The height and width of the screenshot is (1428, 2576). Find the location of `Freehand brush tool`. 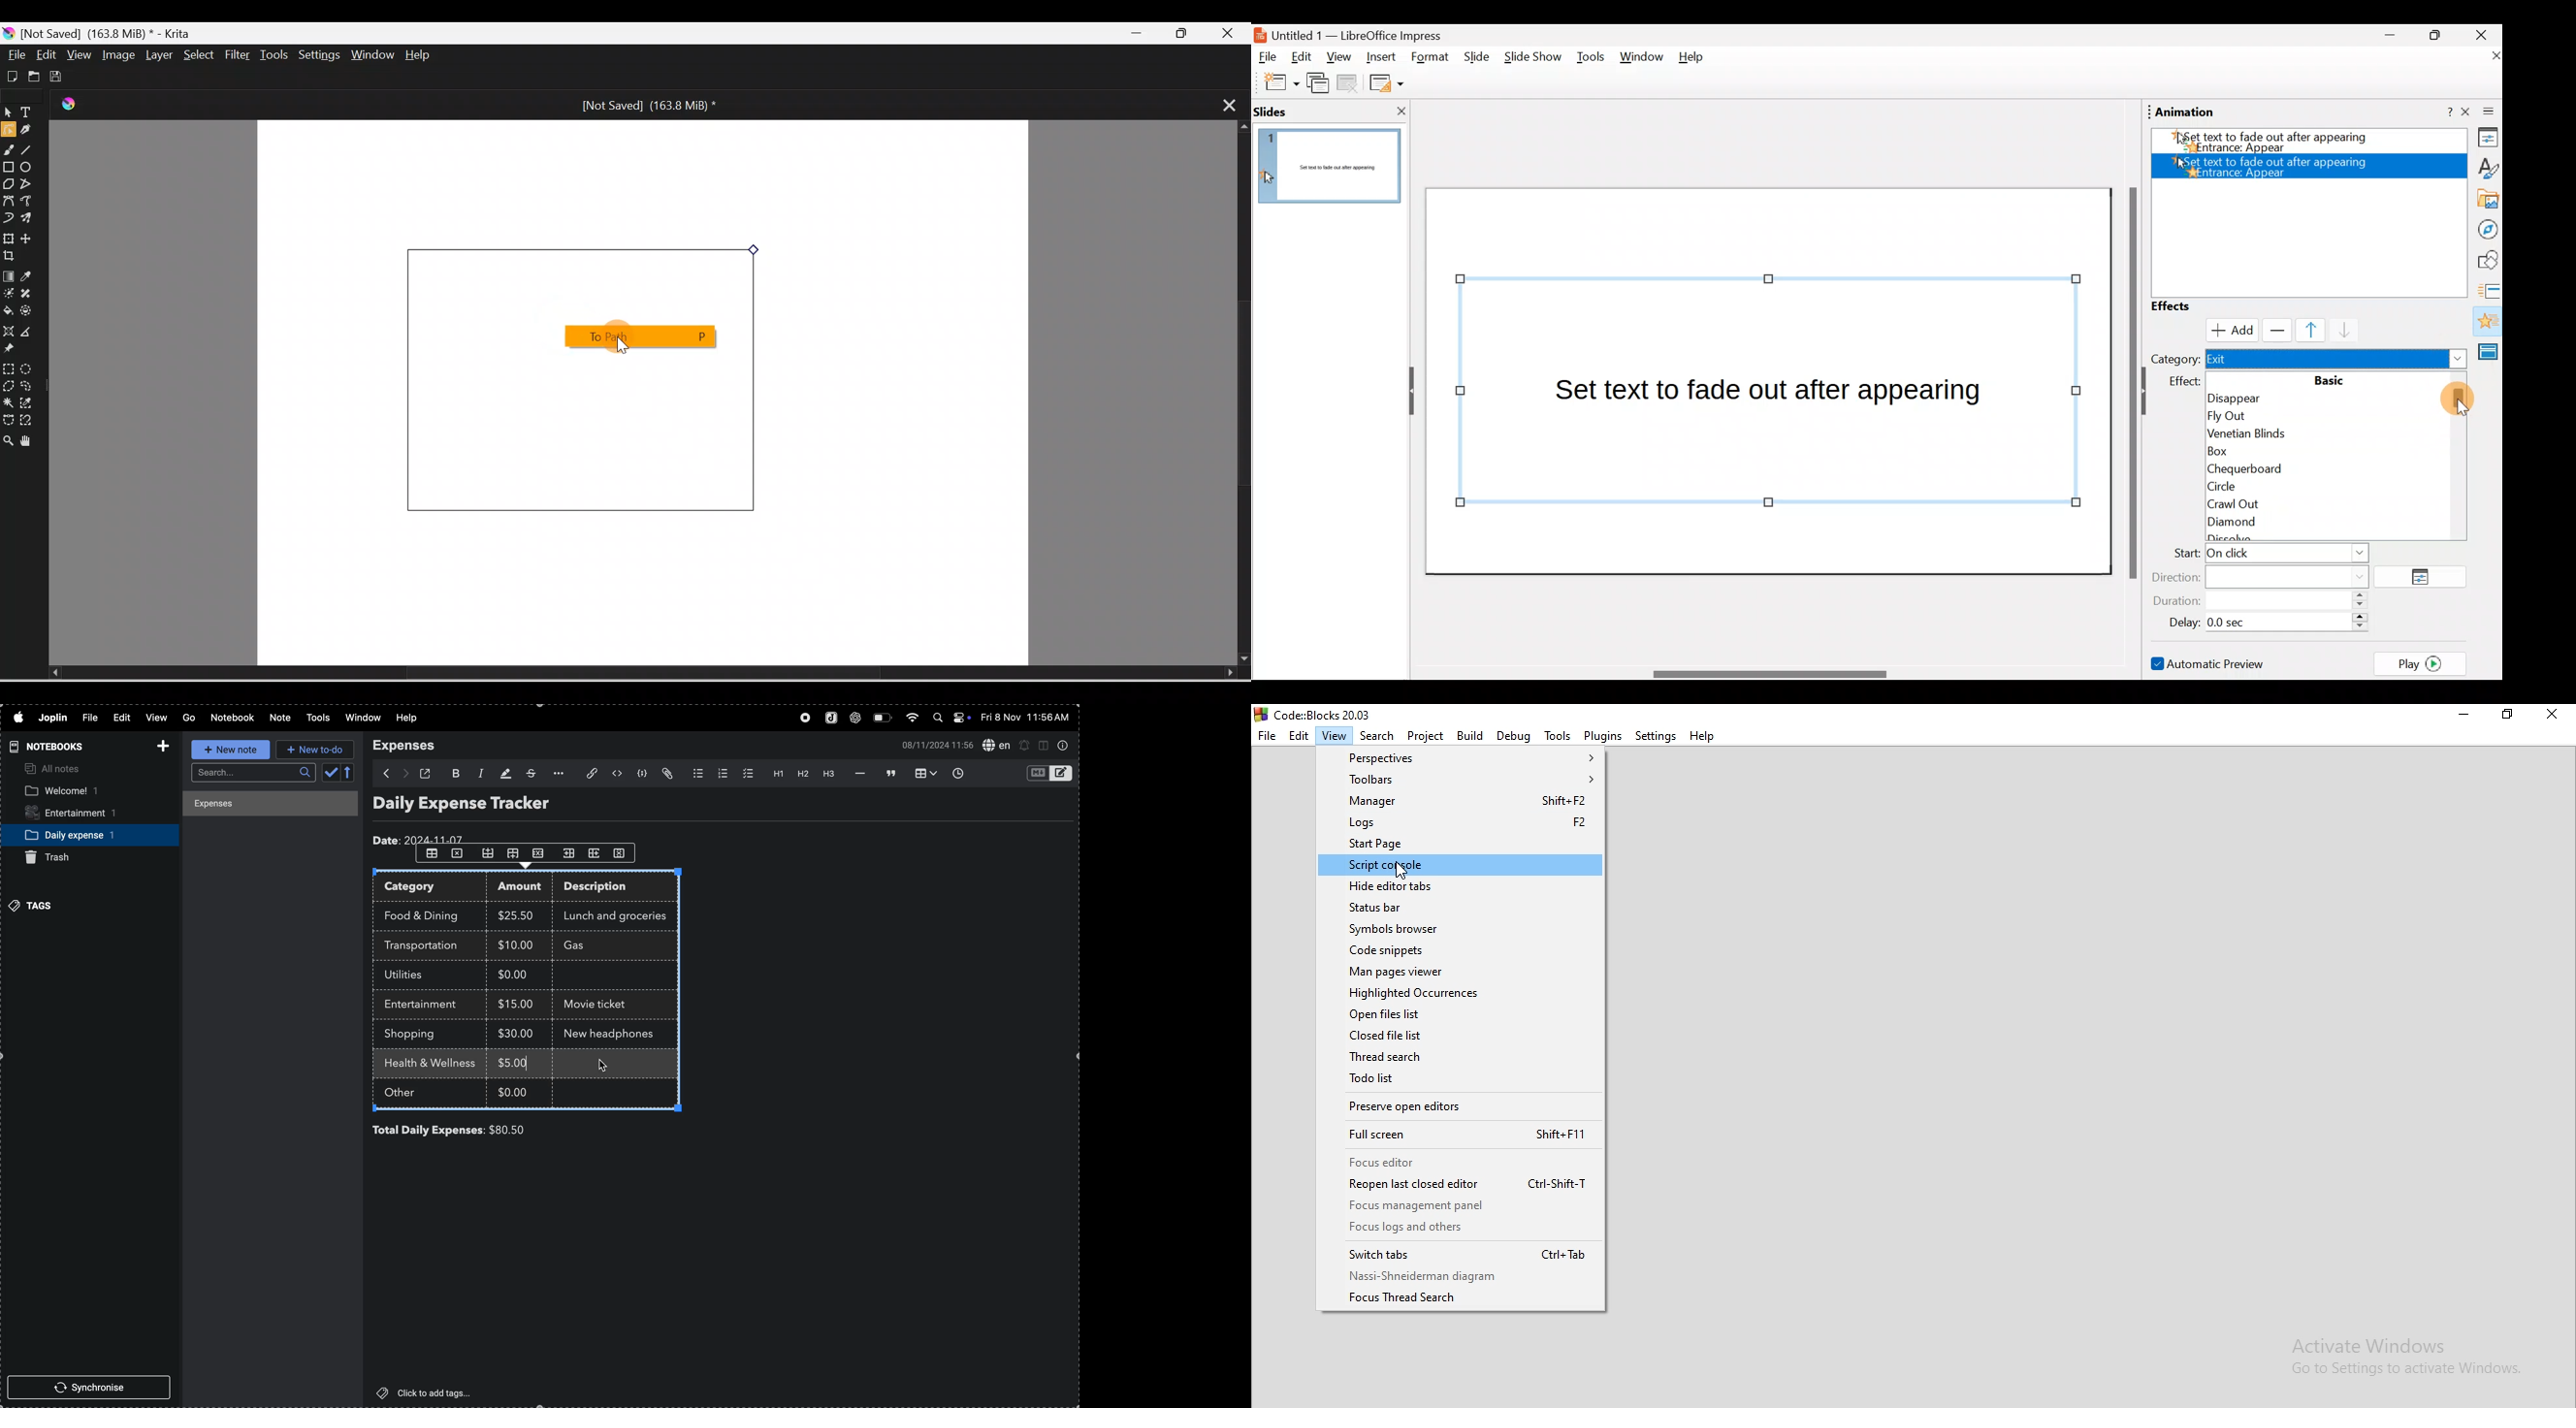

Freehand brush tool is located at coordinates (10, 152).